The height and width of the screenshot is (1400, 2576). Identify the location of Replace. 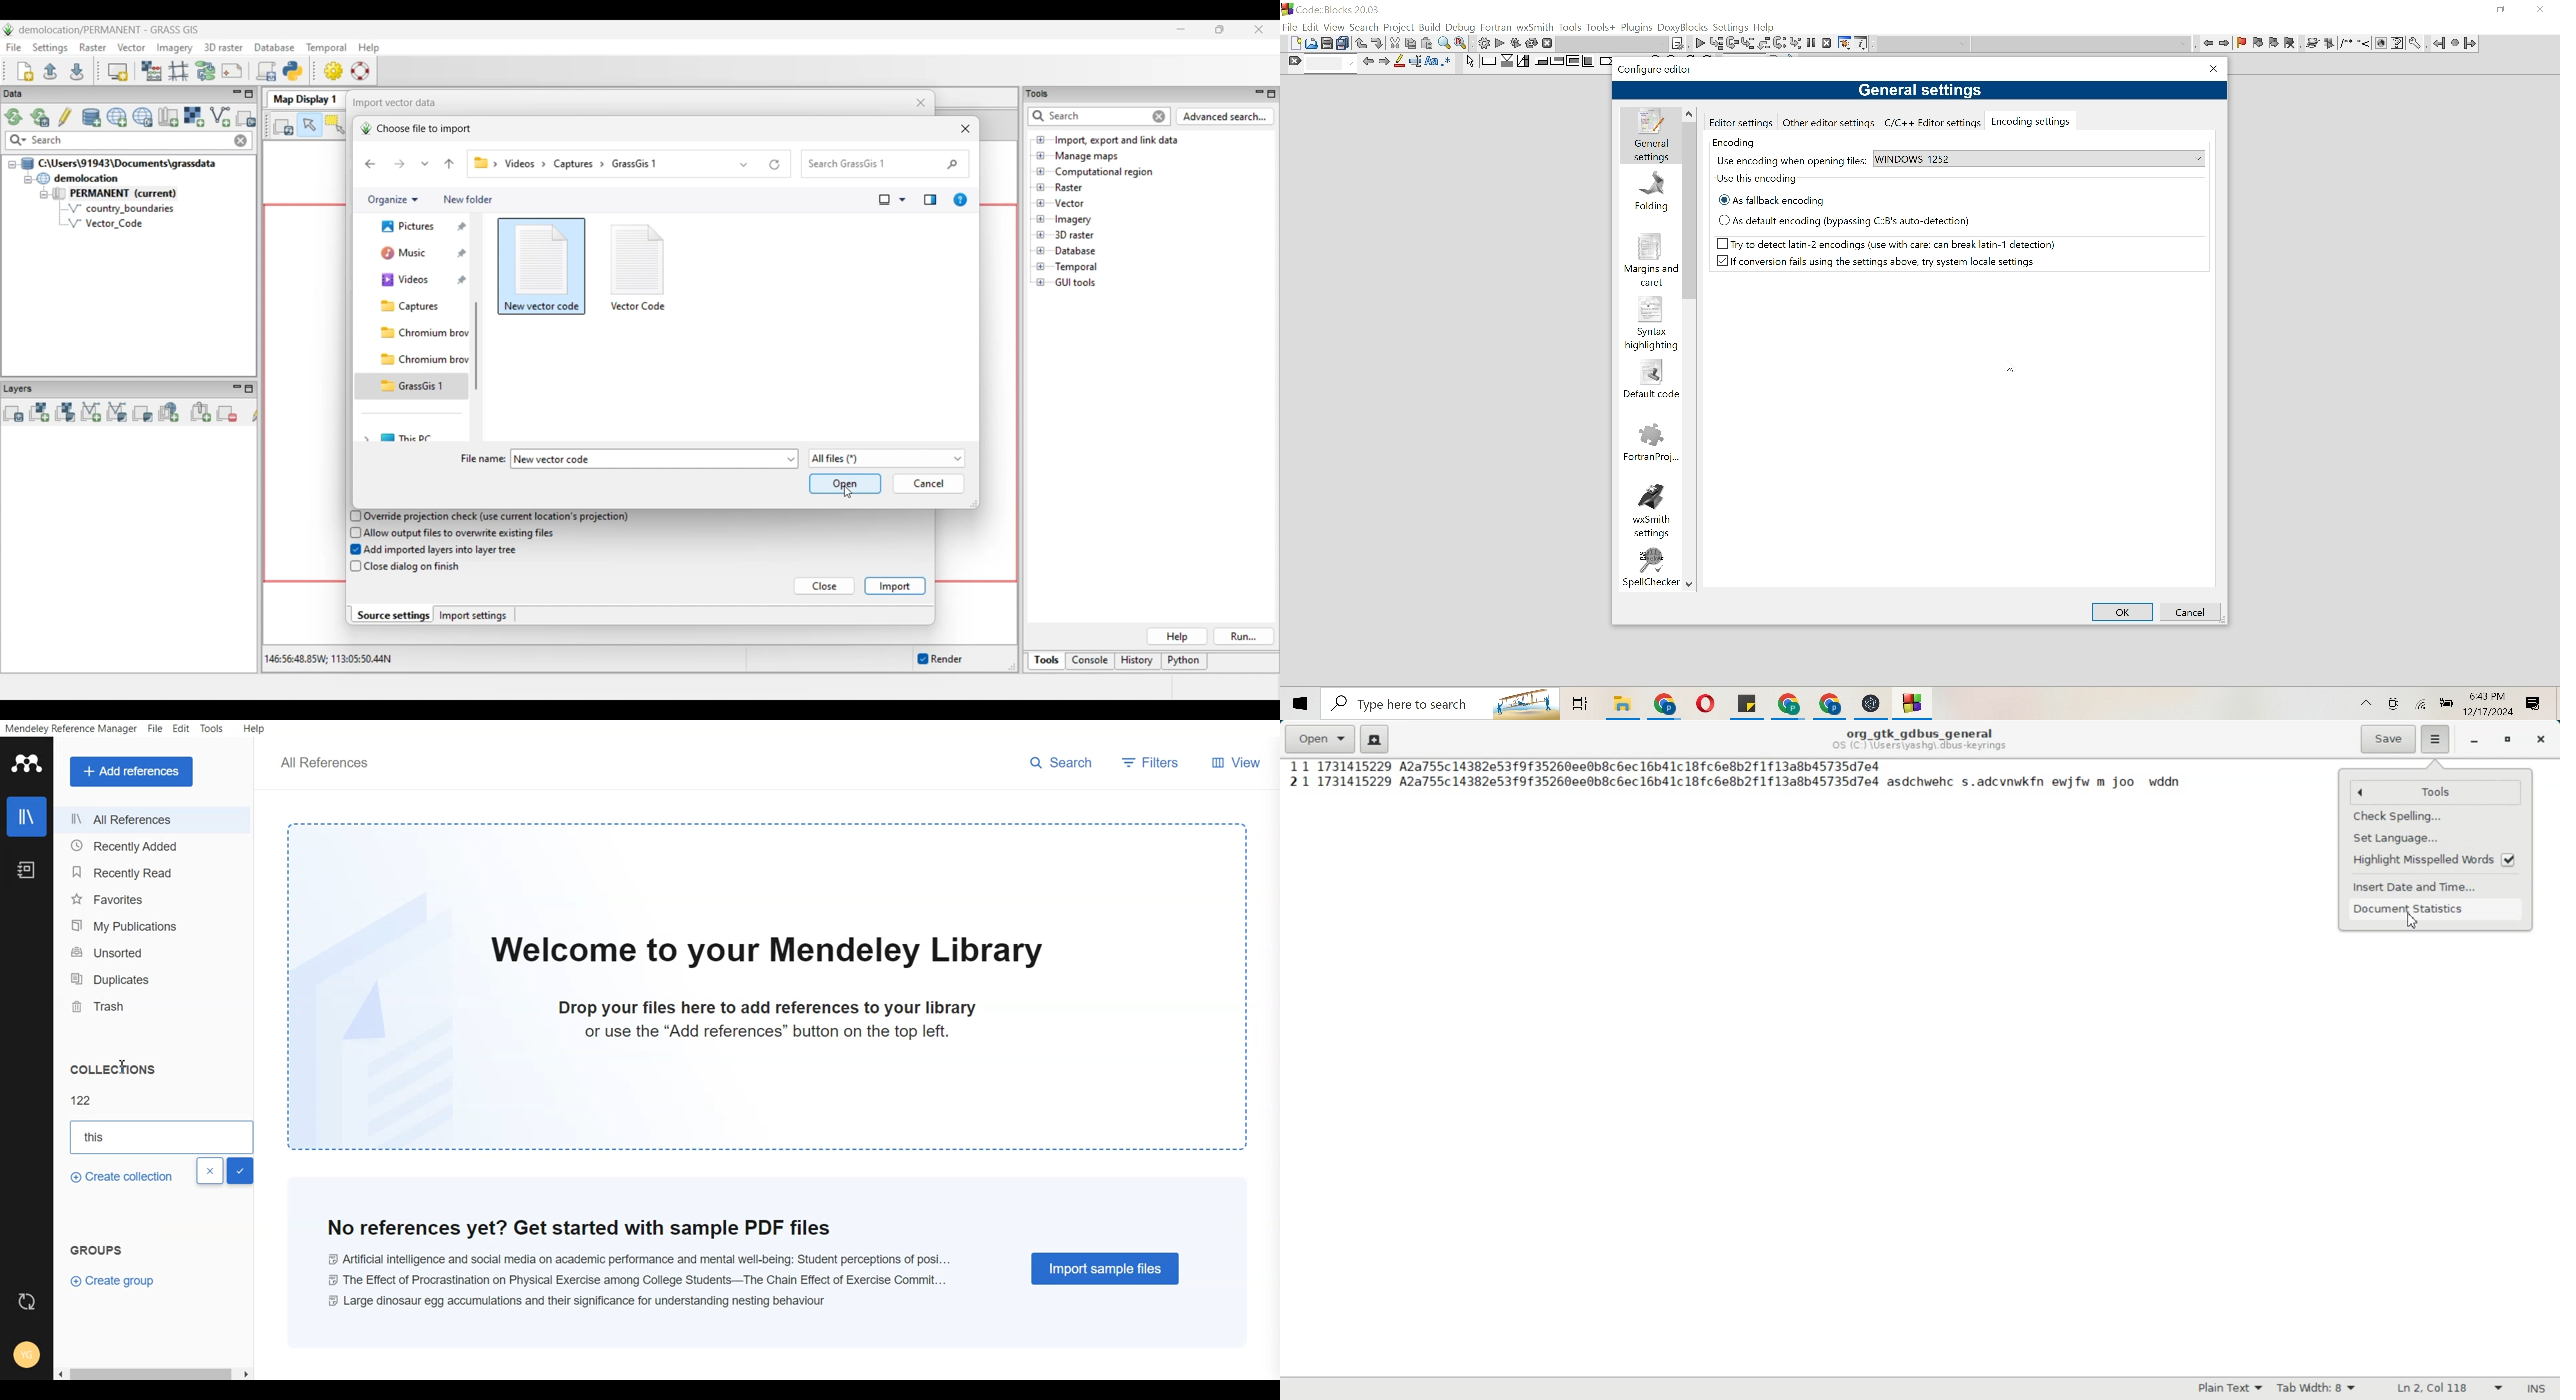
(1462, 43).